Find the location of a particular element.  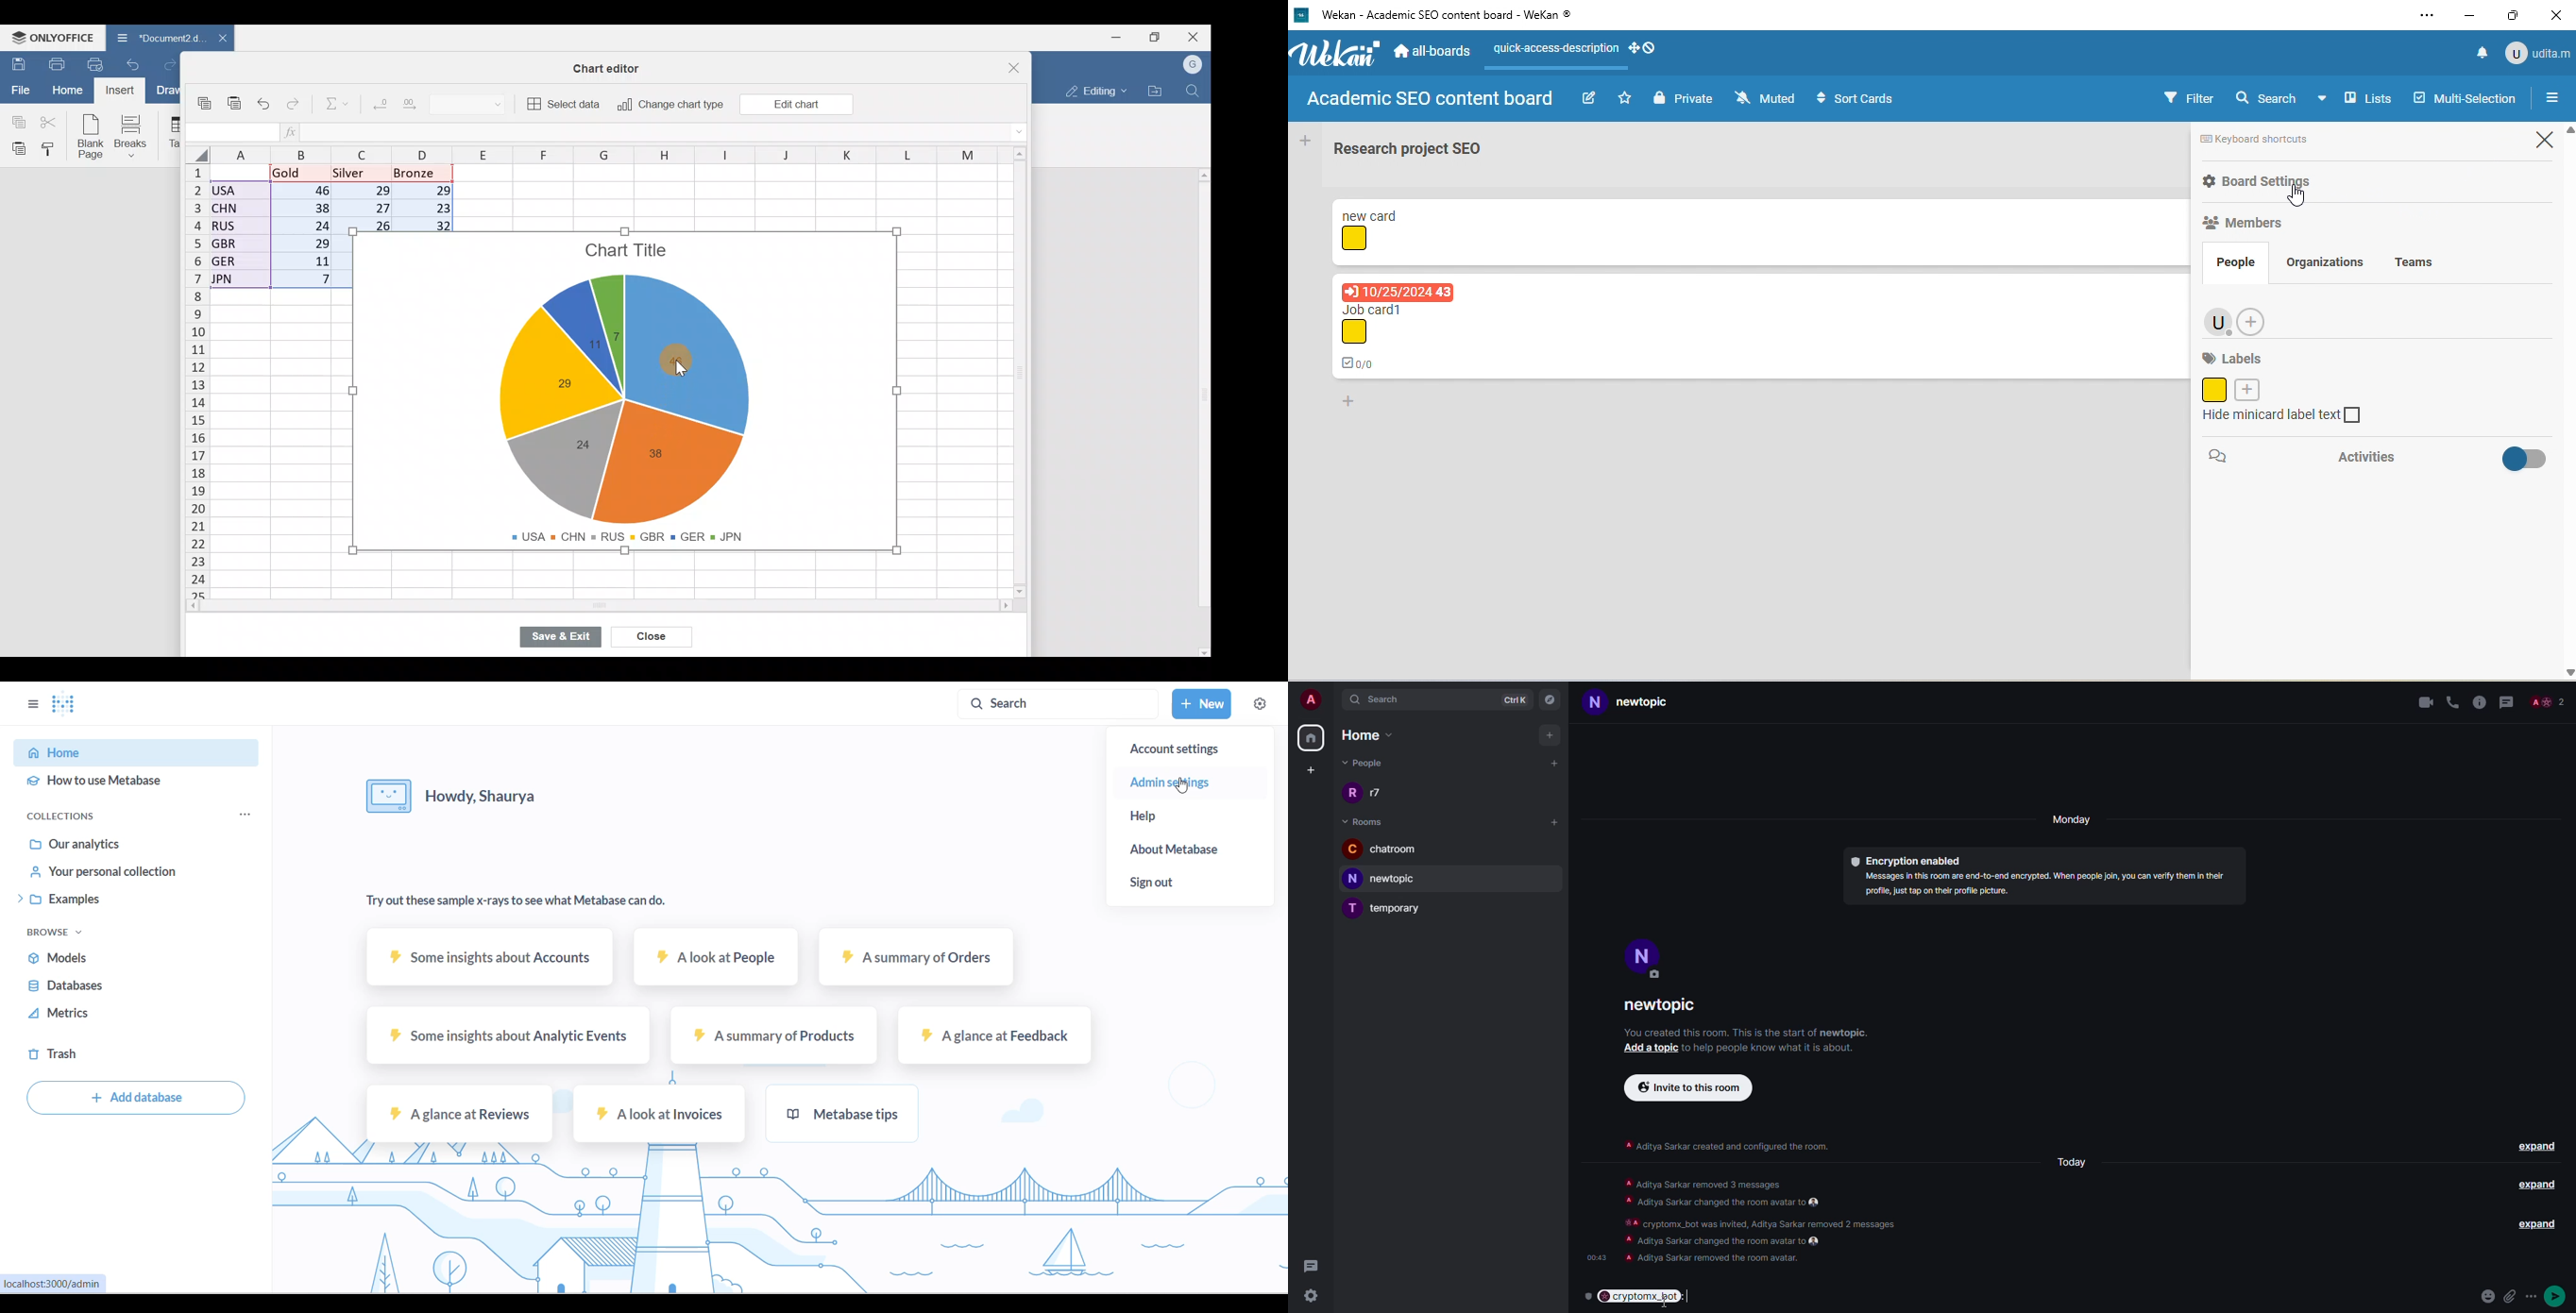

SEARCH is located at coordinates (1052, 704).